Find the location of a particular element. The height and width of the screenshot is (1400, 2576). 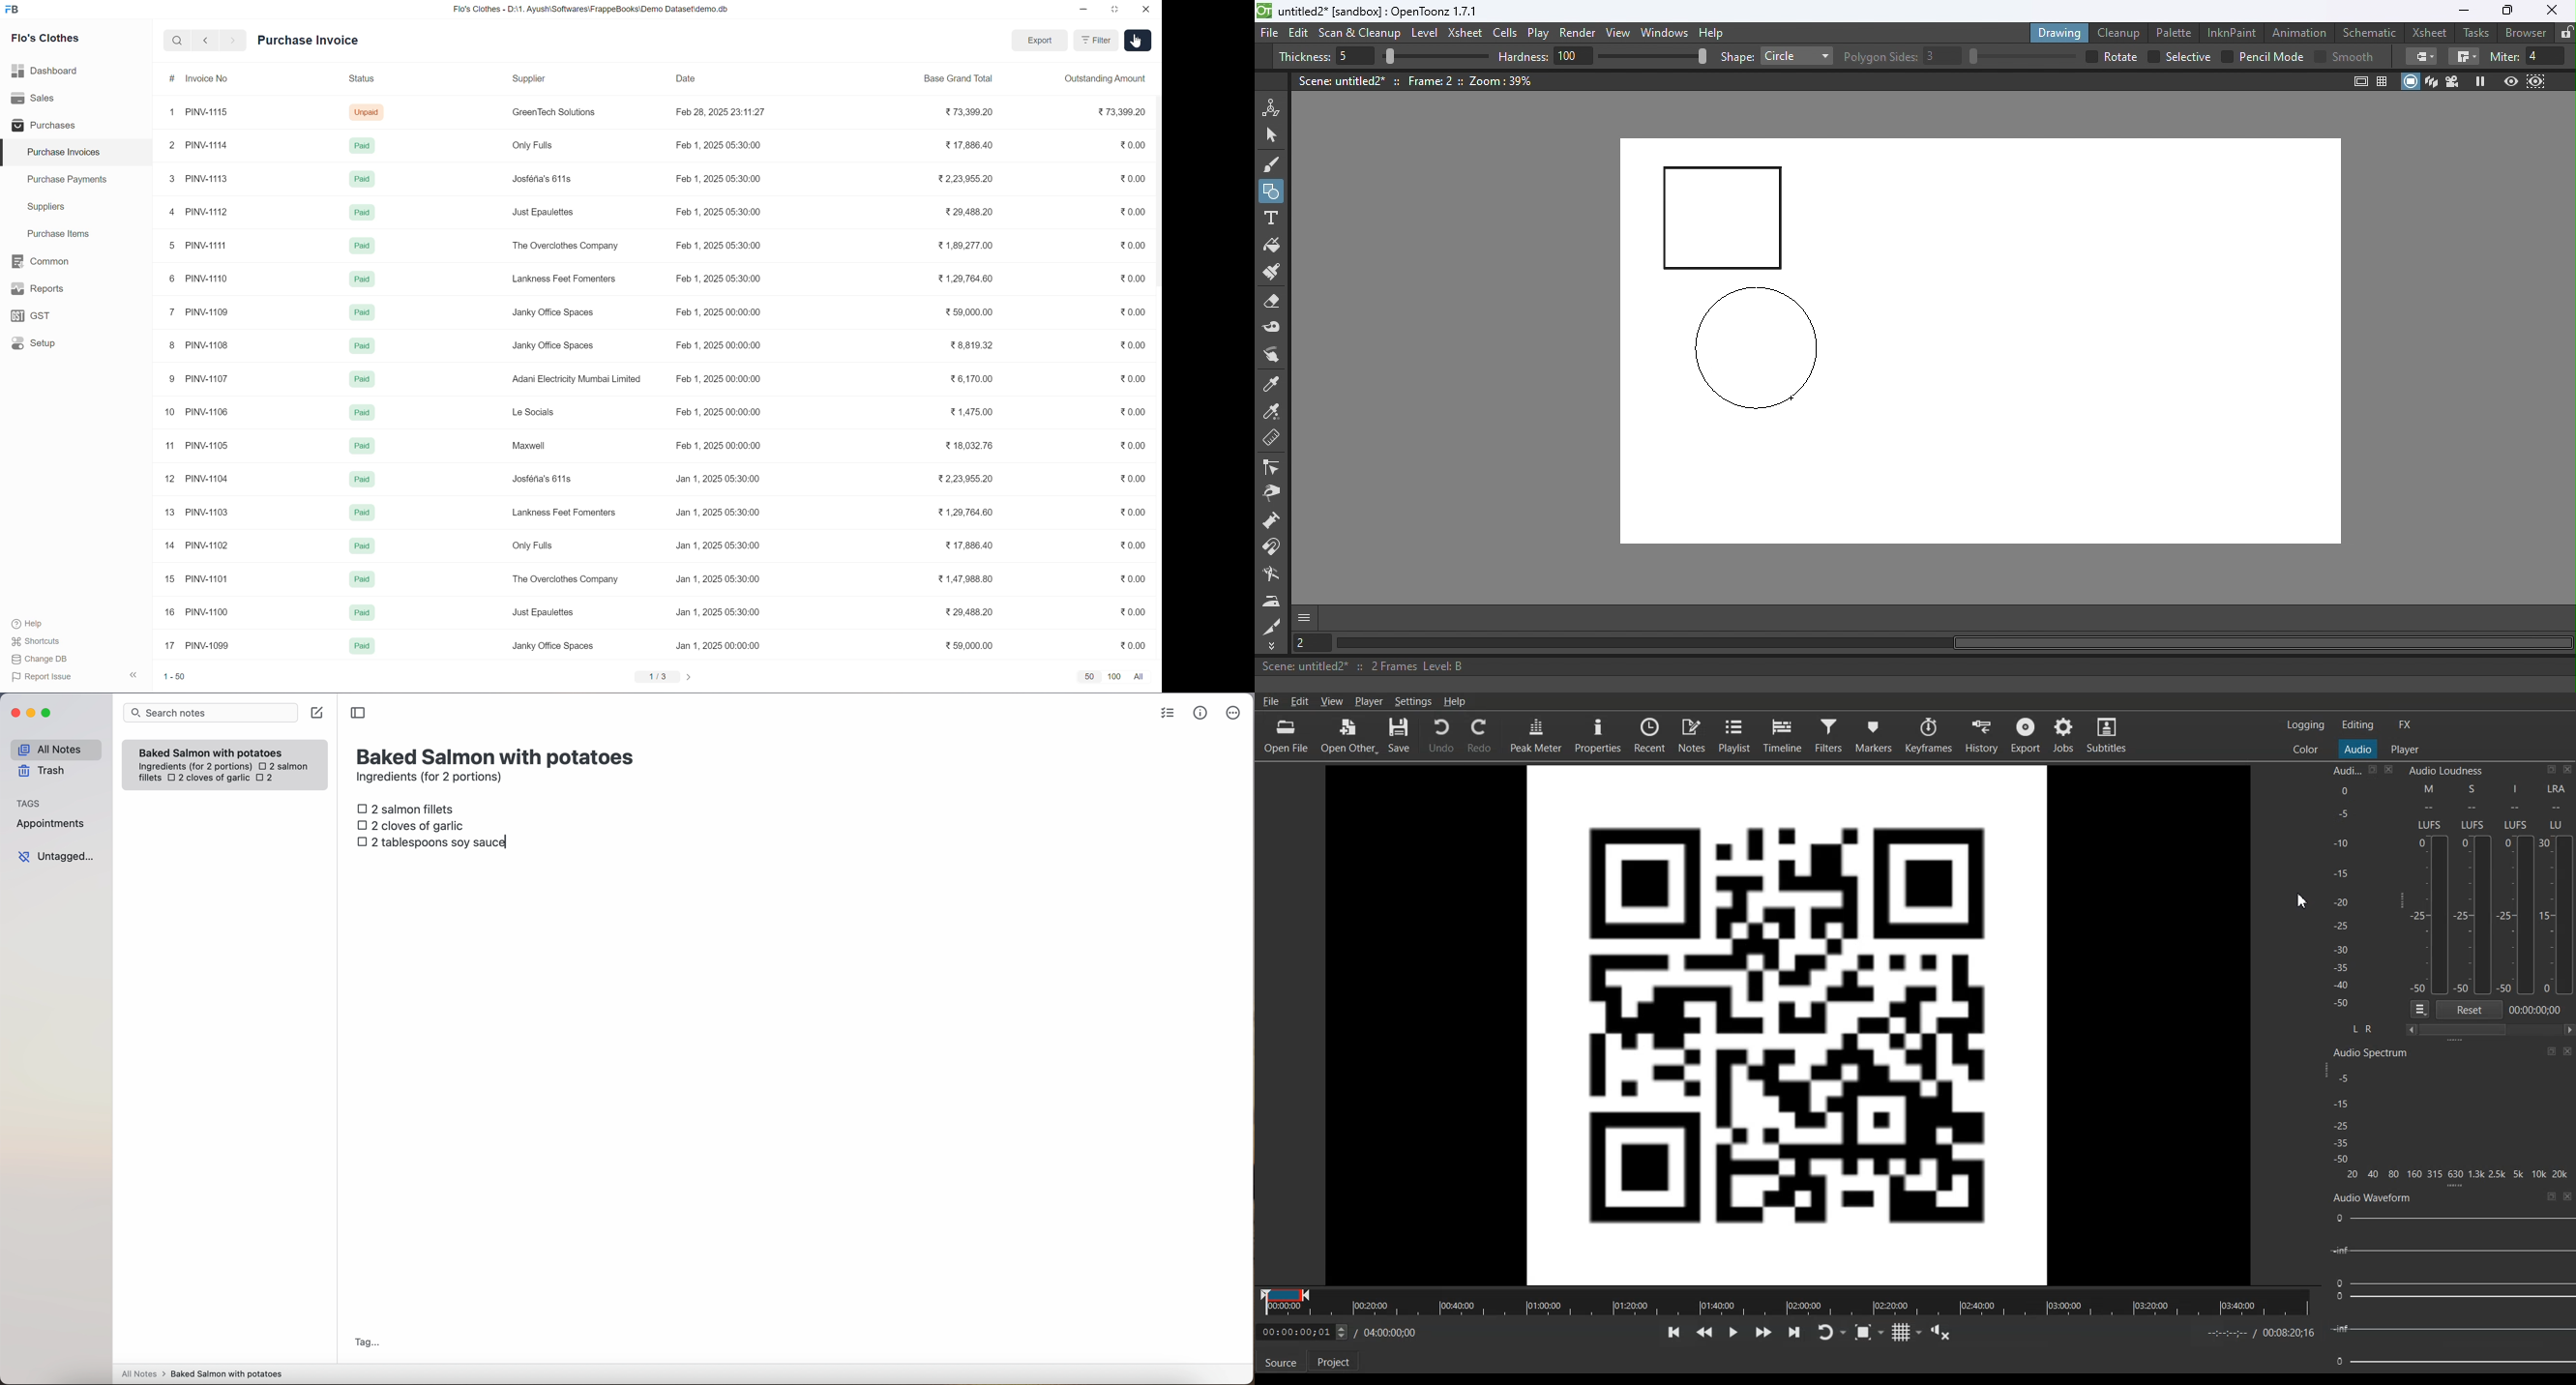

Outstanding amount is located at coordinates (1106, 79).